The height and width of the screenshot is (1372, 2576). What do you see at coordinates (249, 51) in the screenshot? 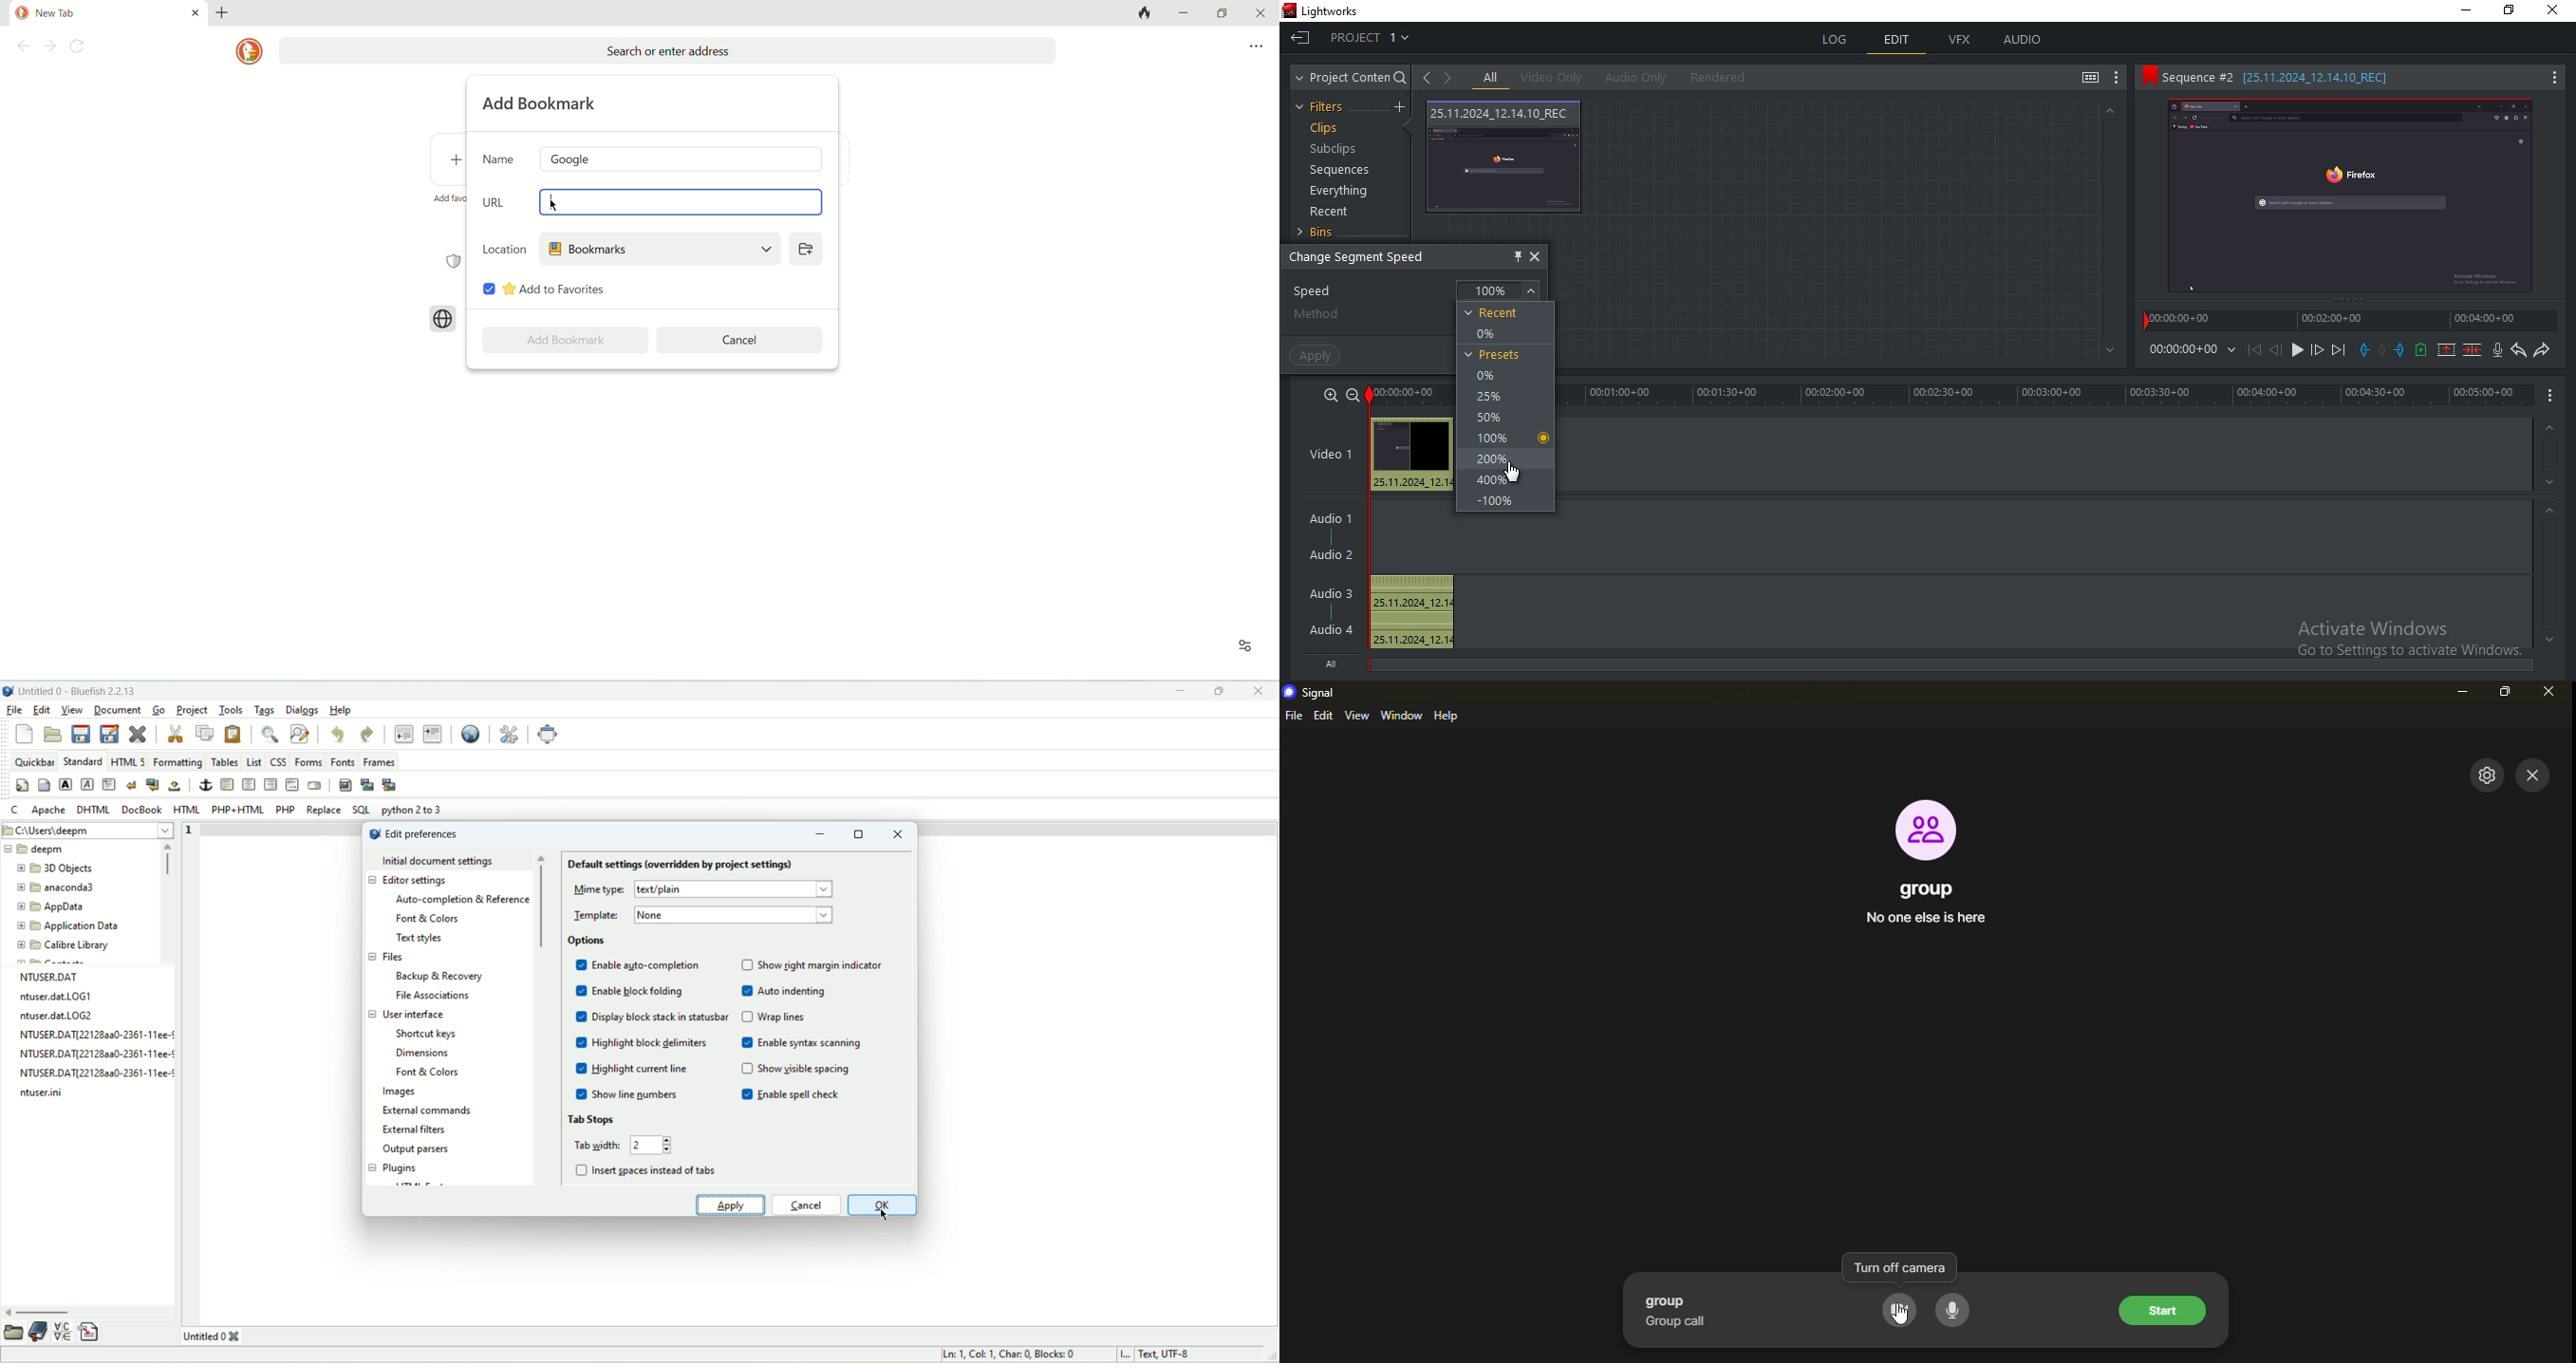
I see `logo` at bounding box center [249, 51].